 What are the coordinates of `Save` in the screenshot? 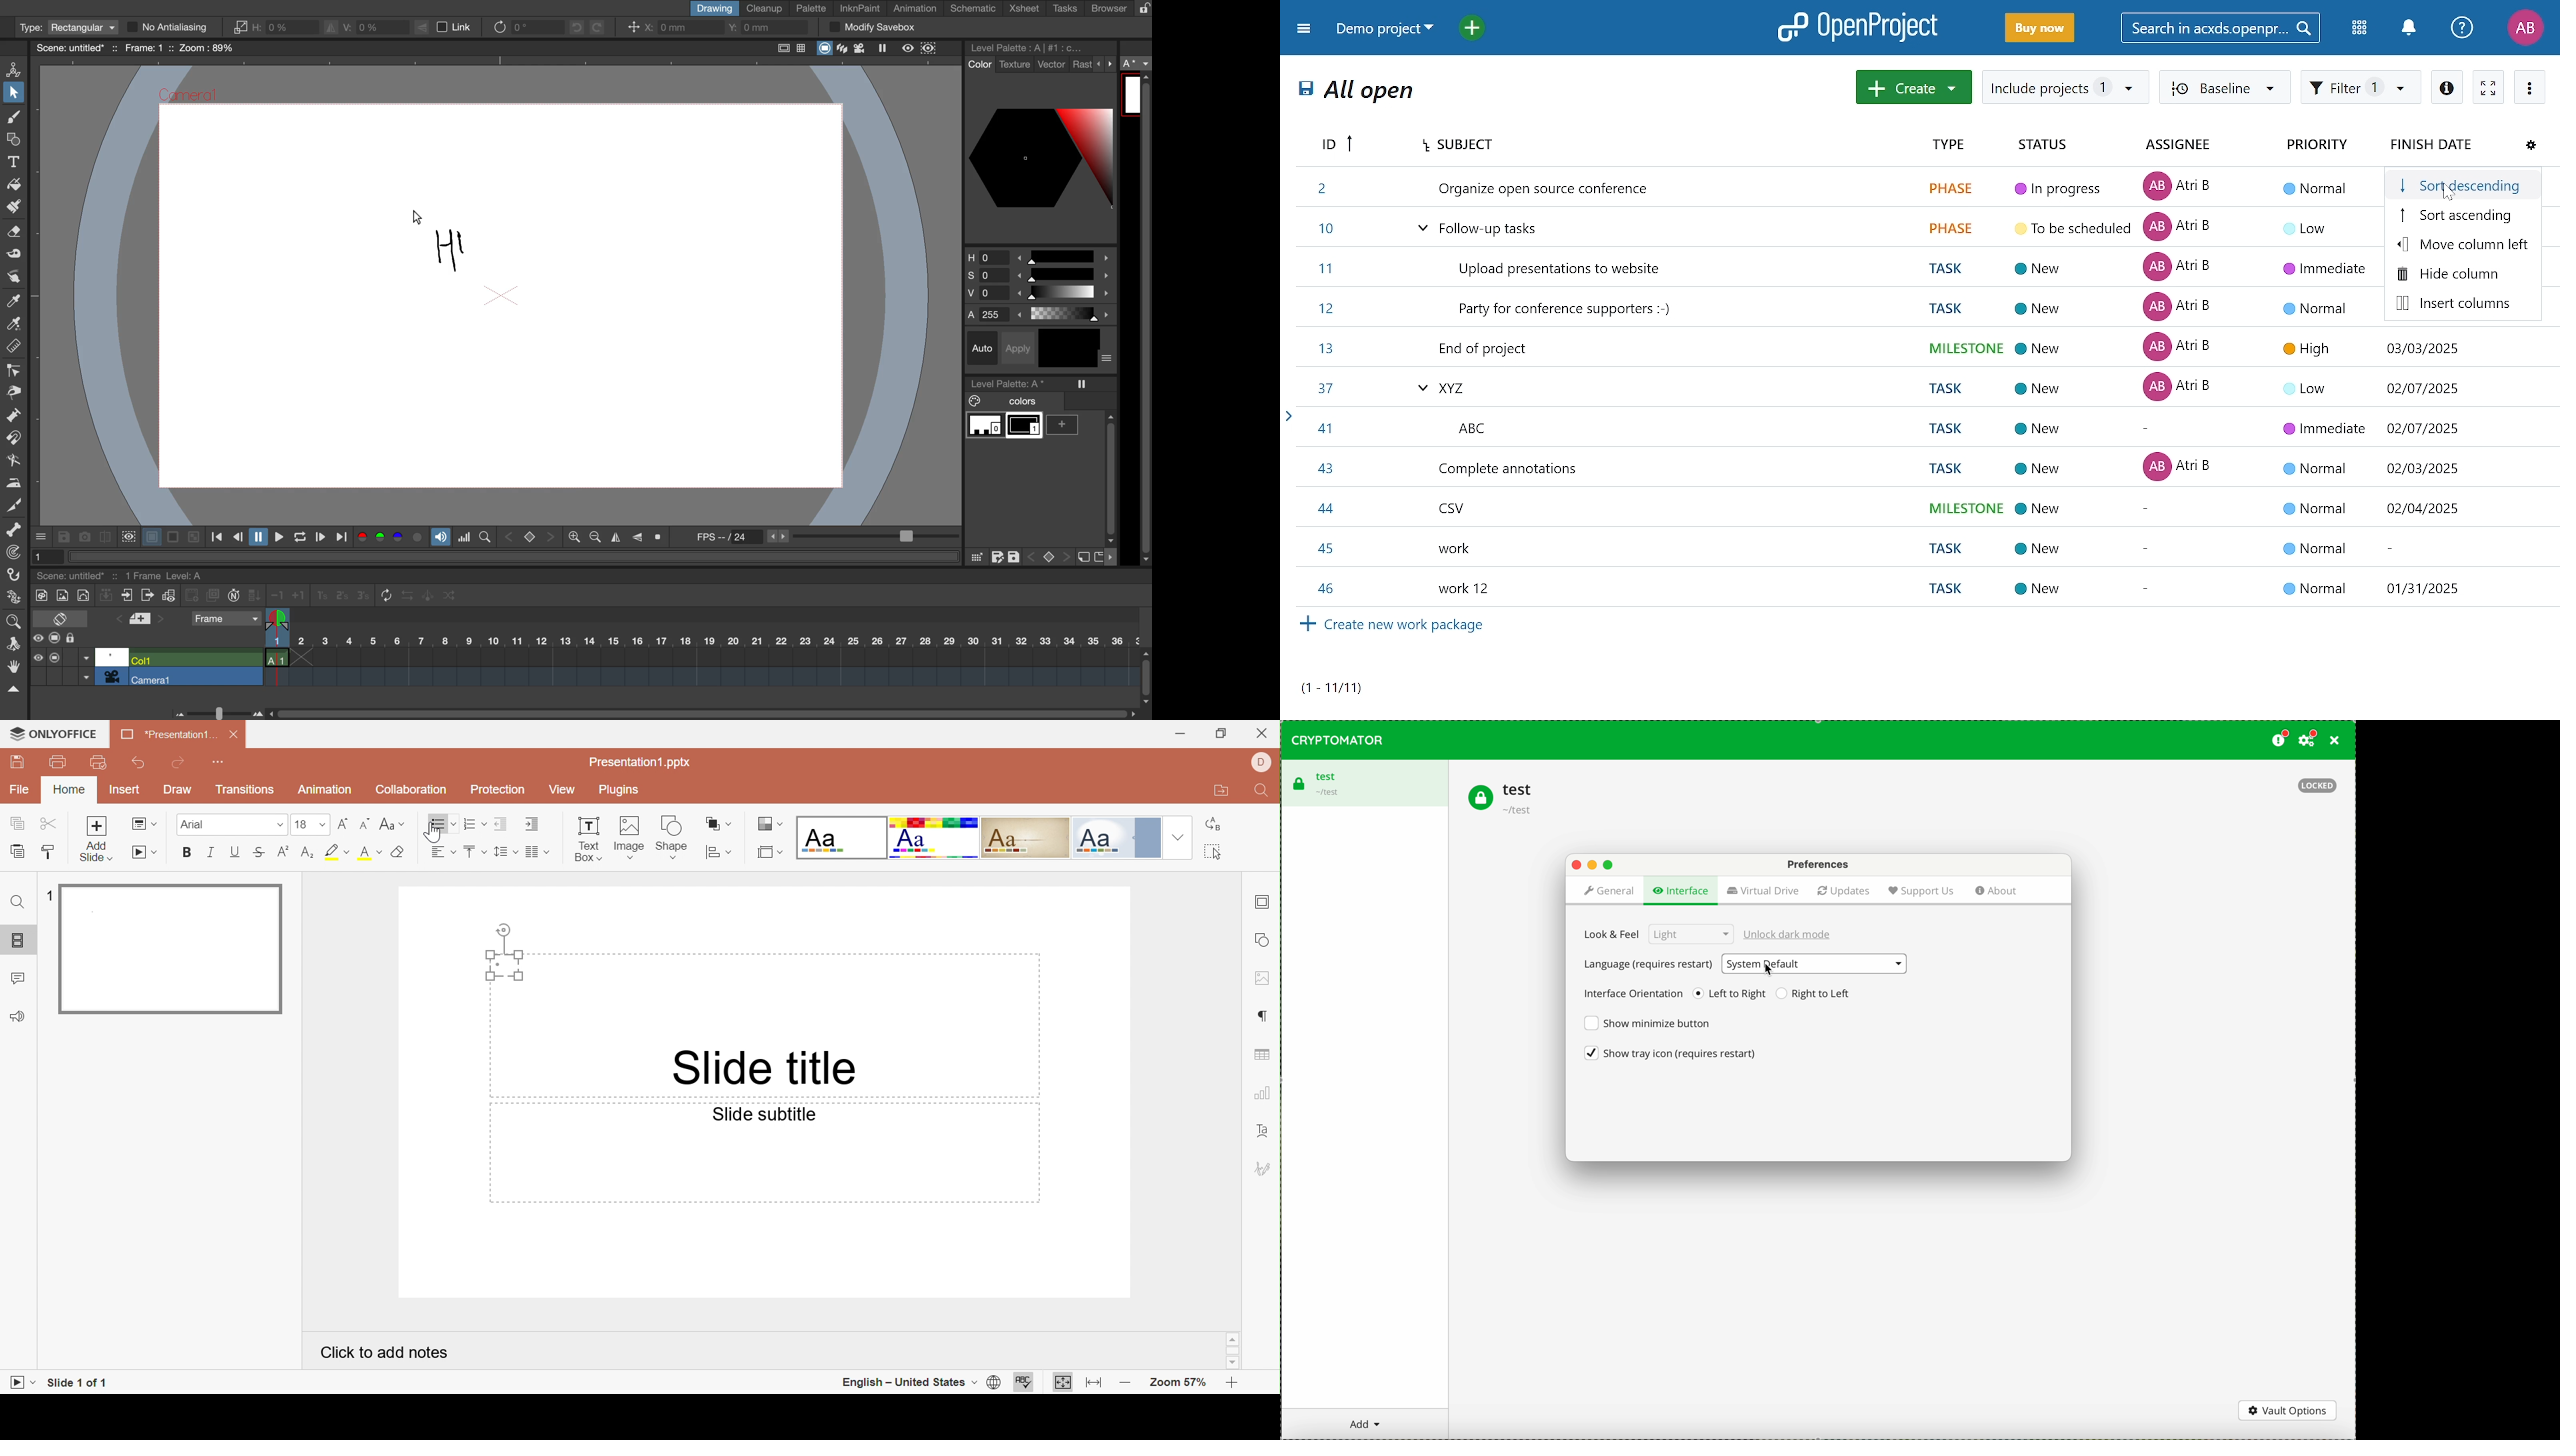 It's located at (19, 761).